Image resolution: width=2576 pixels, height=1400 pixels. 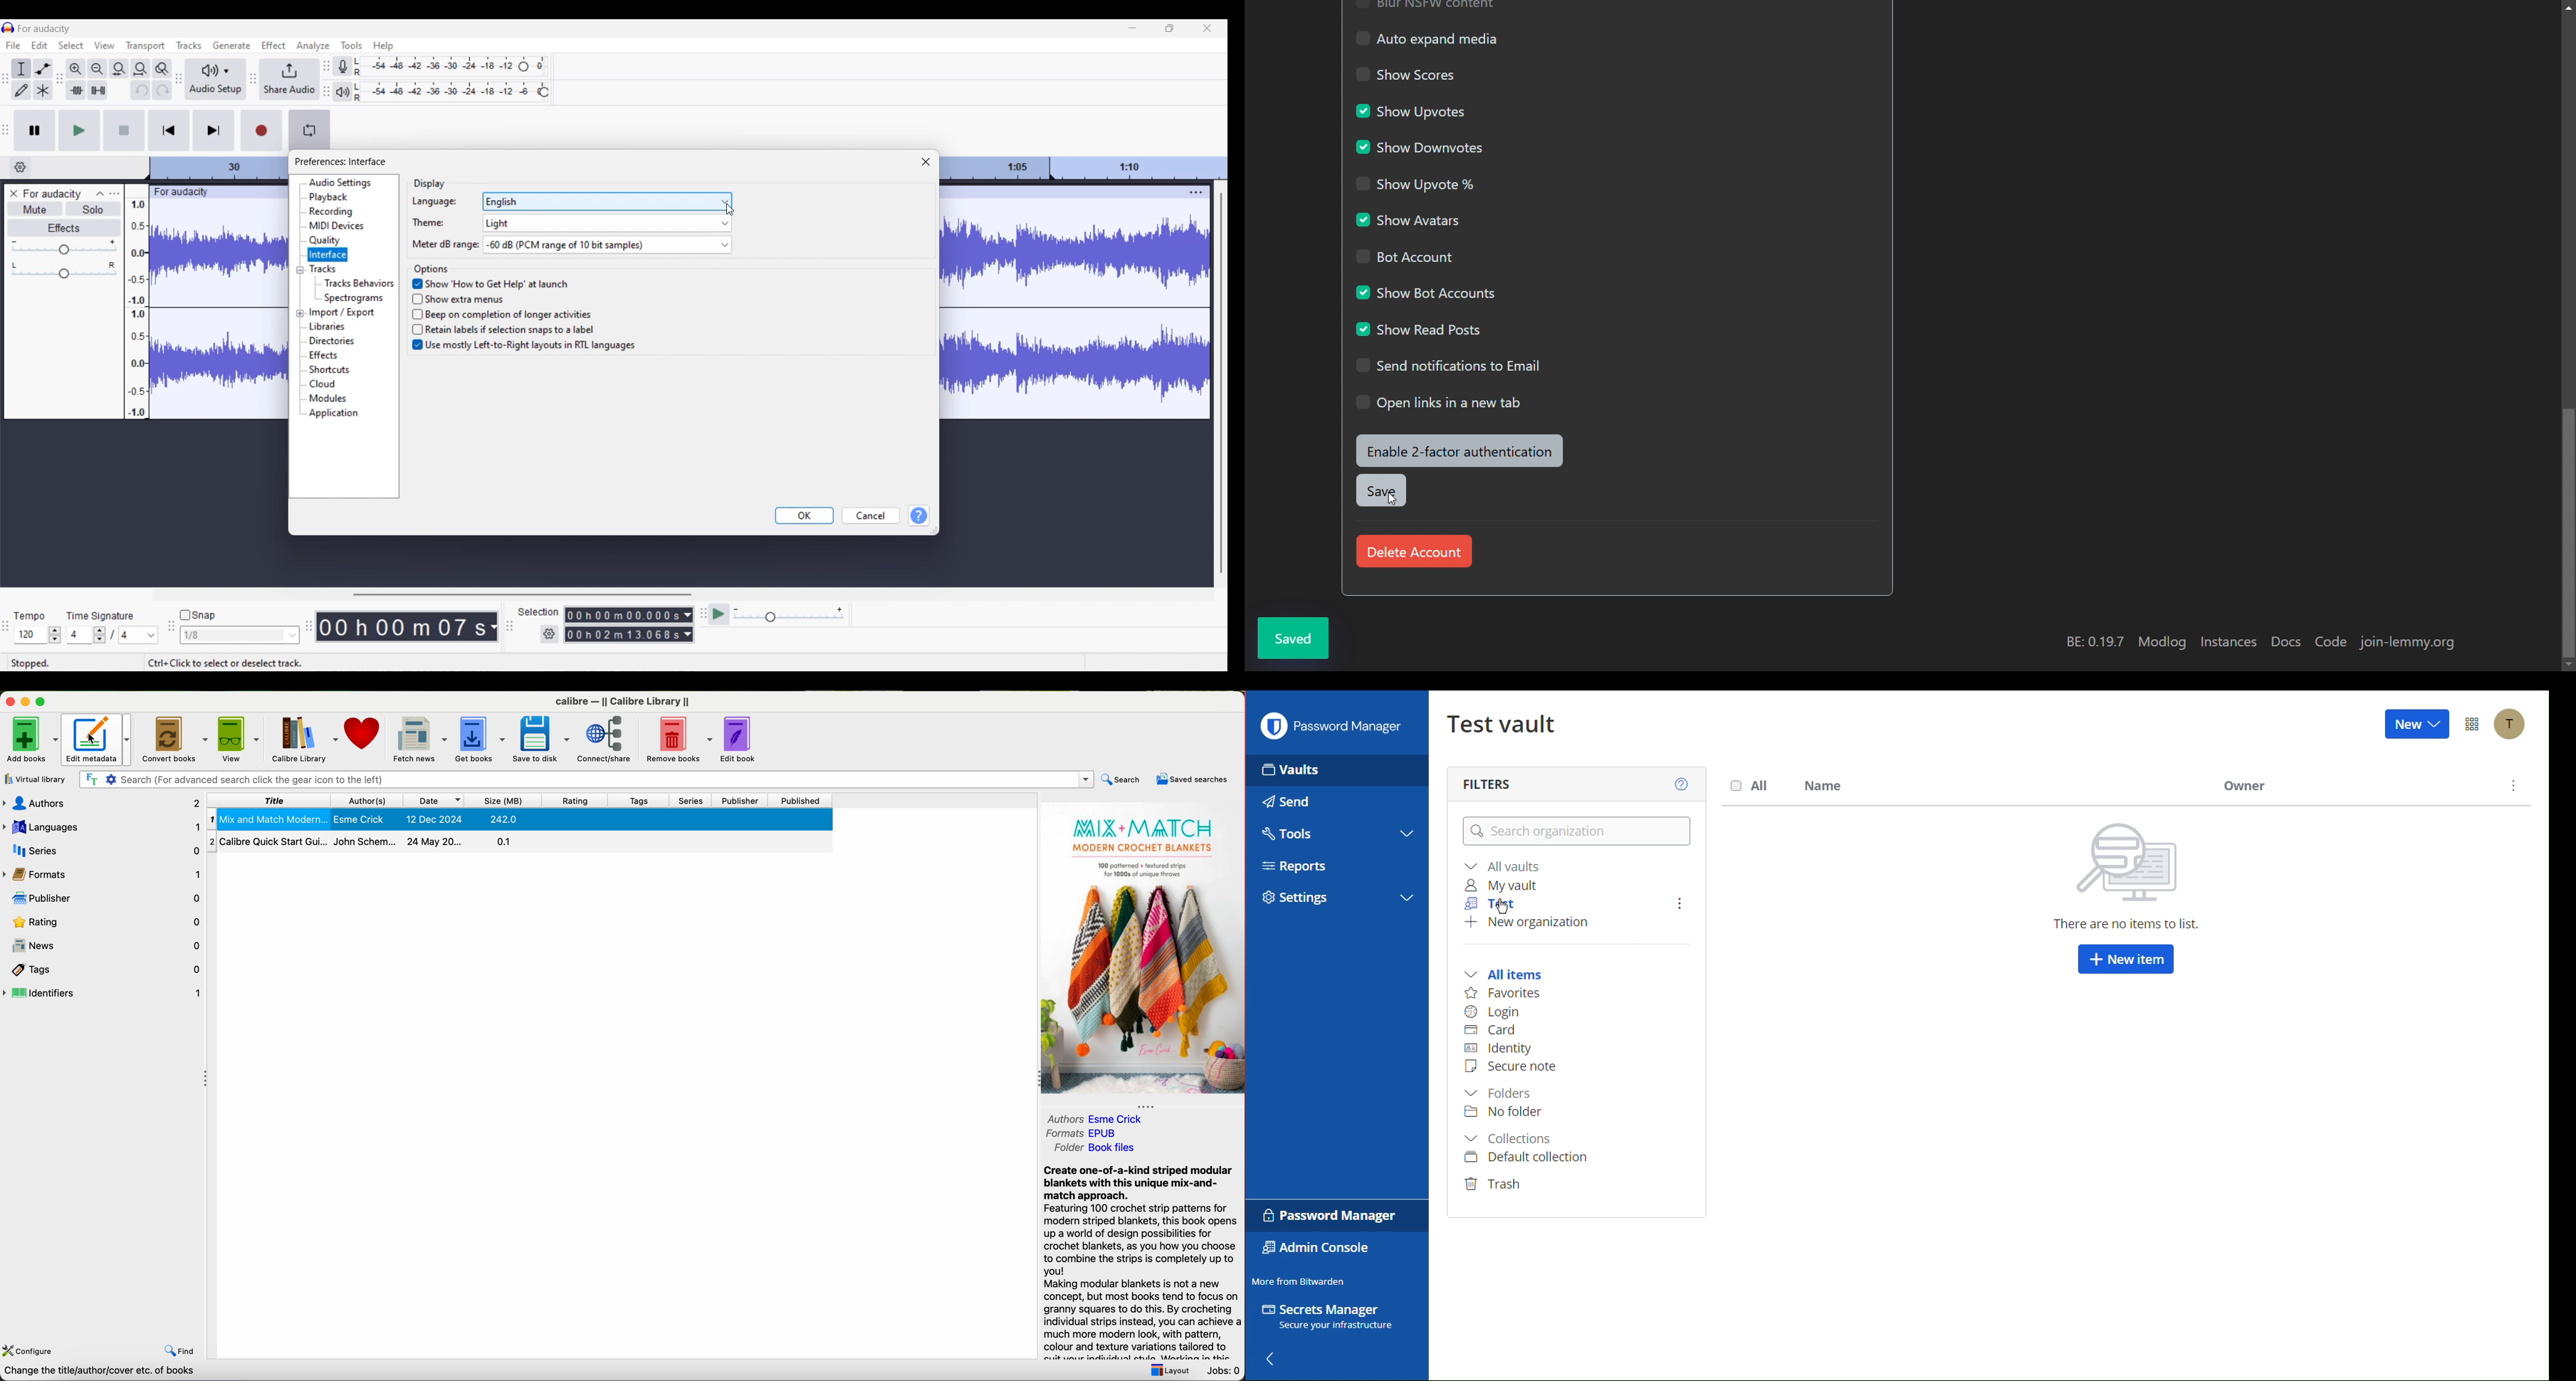 What do you see at coordinates (1429, 292) in the screenshot?
I see `show bot accounts` at bounding box center [1429, 292].